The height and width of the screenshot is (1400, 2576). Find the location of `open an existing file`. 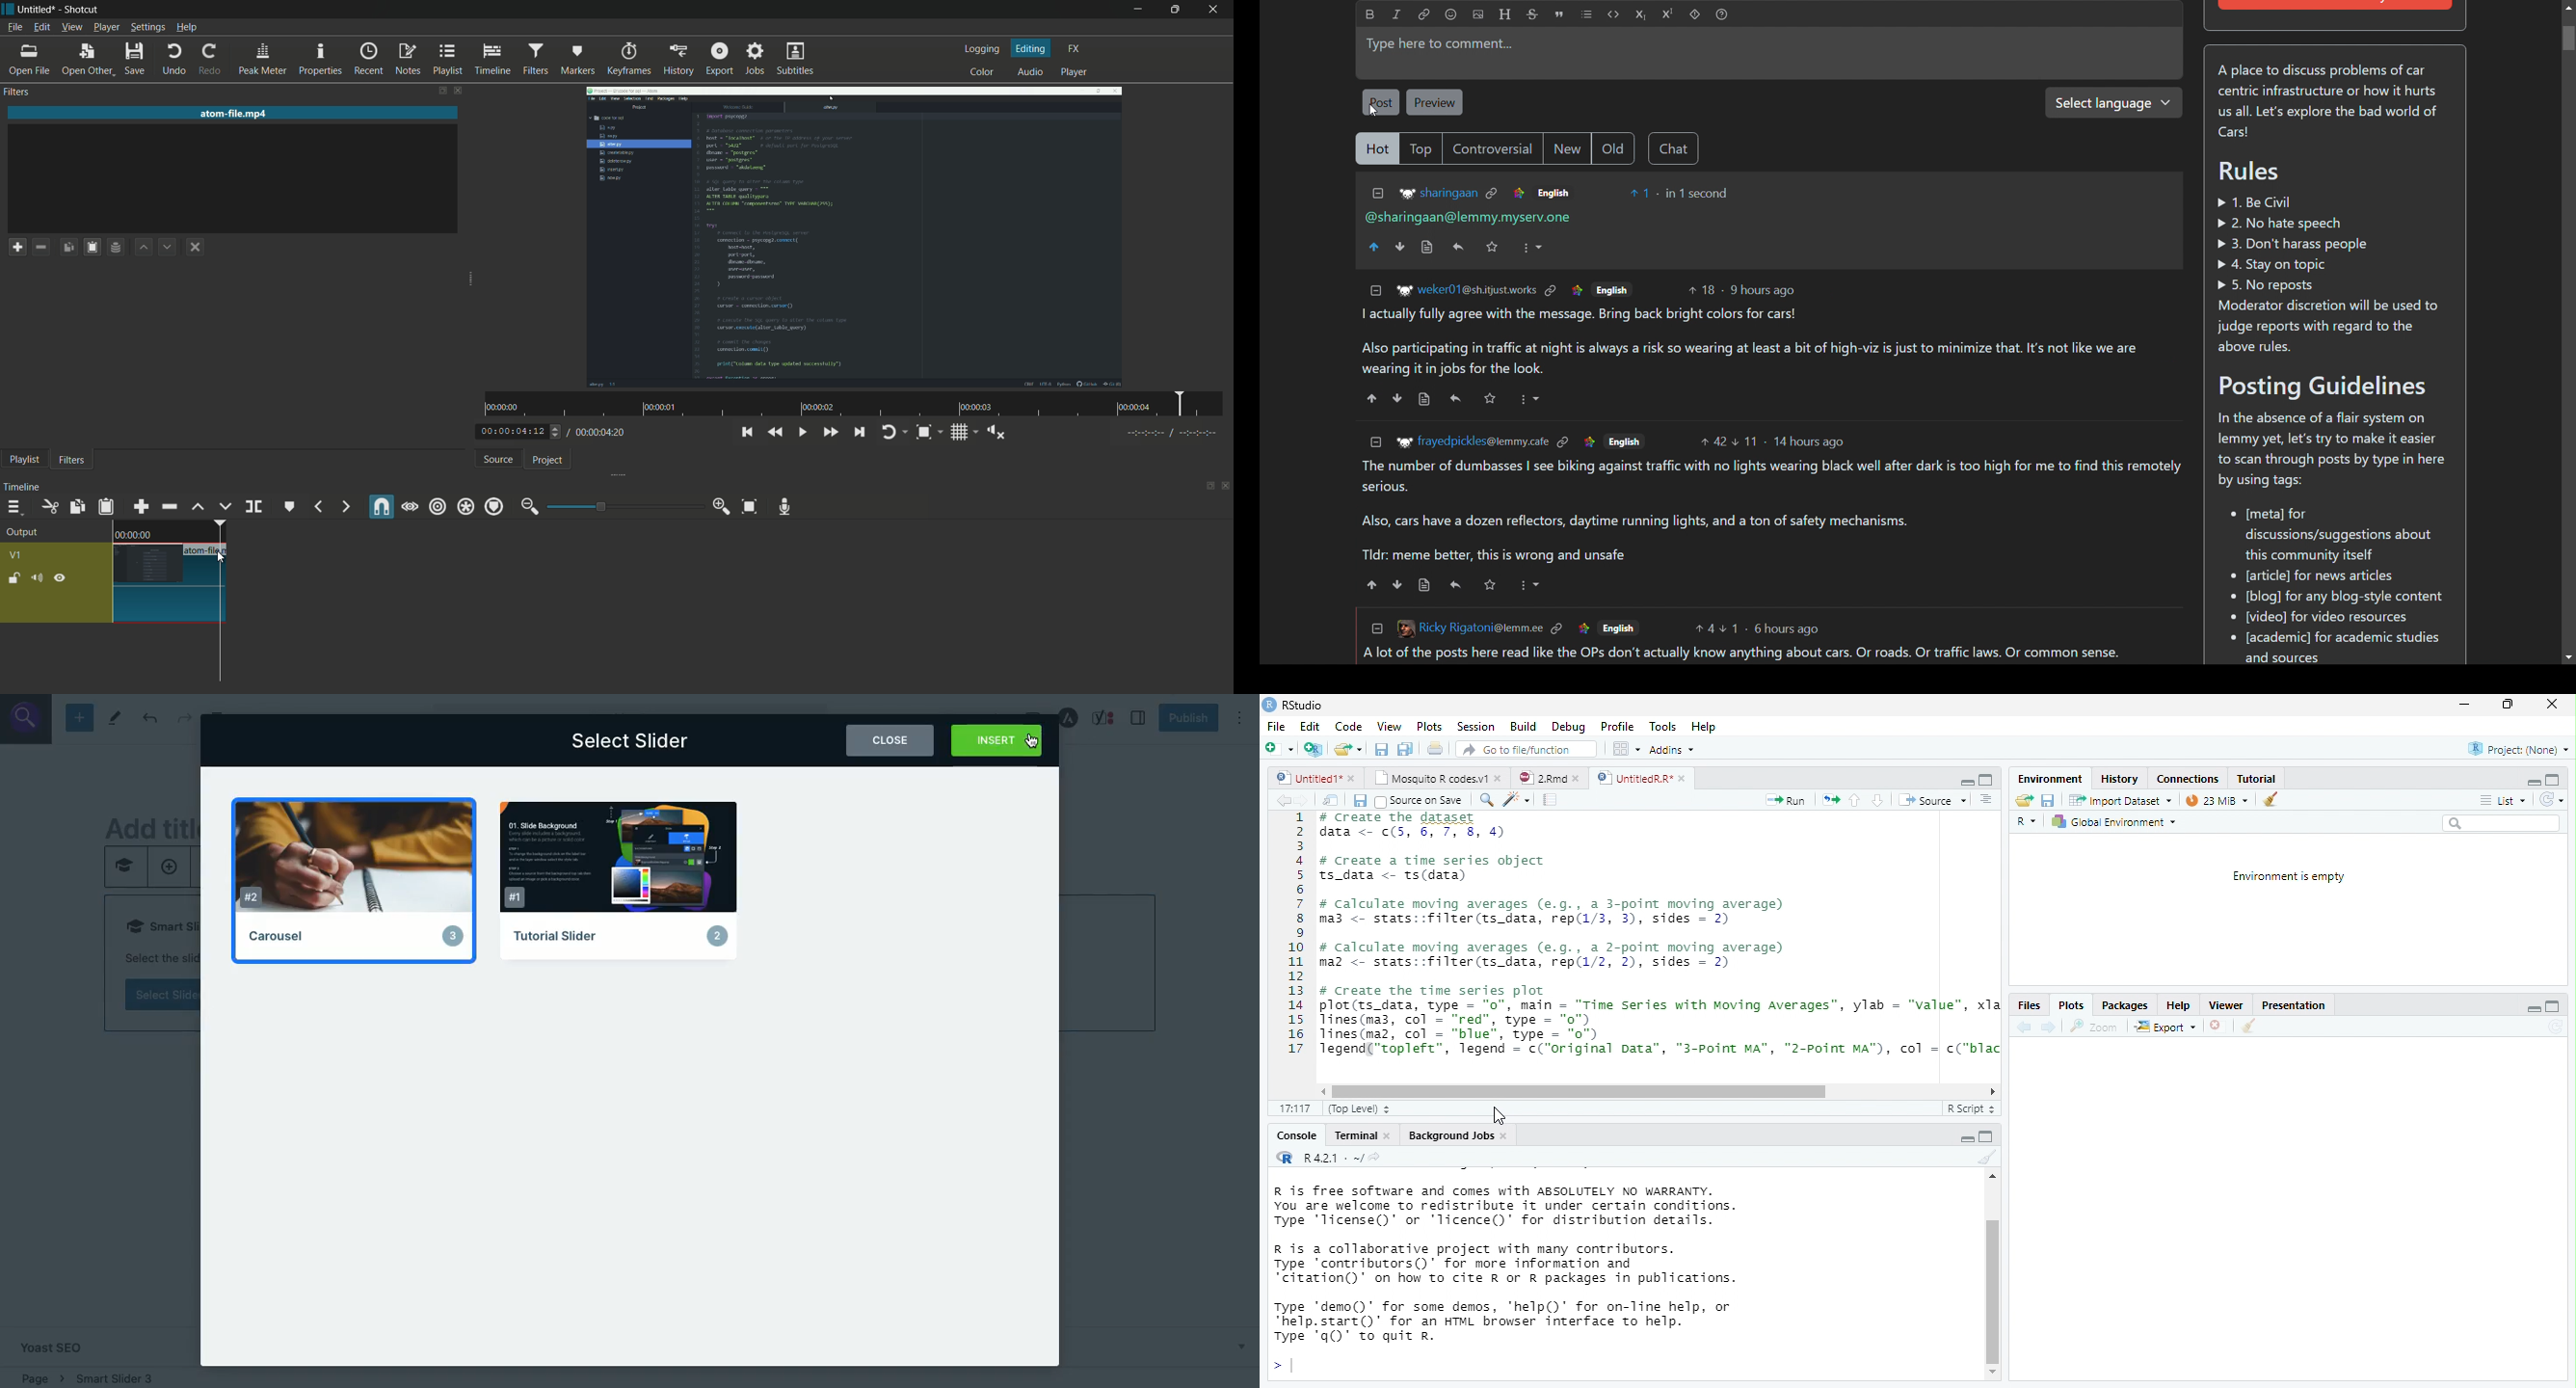

open an existing file is located at coordinates (1348, 750).